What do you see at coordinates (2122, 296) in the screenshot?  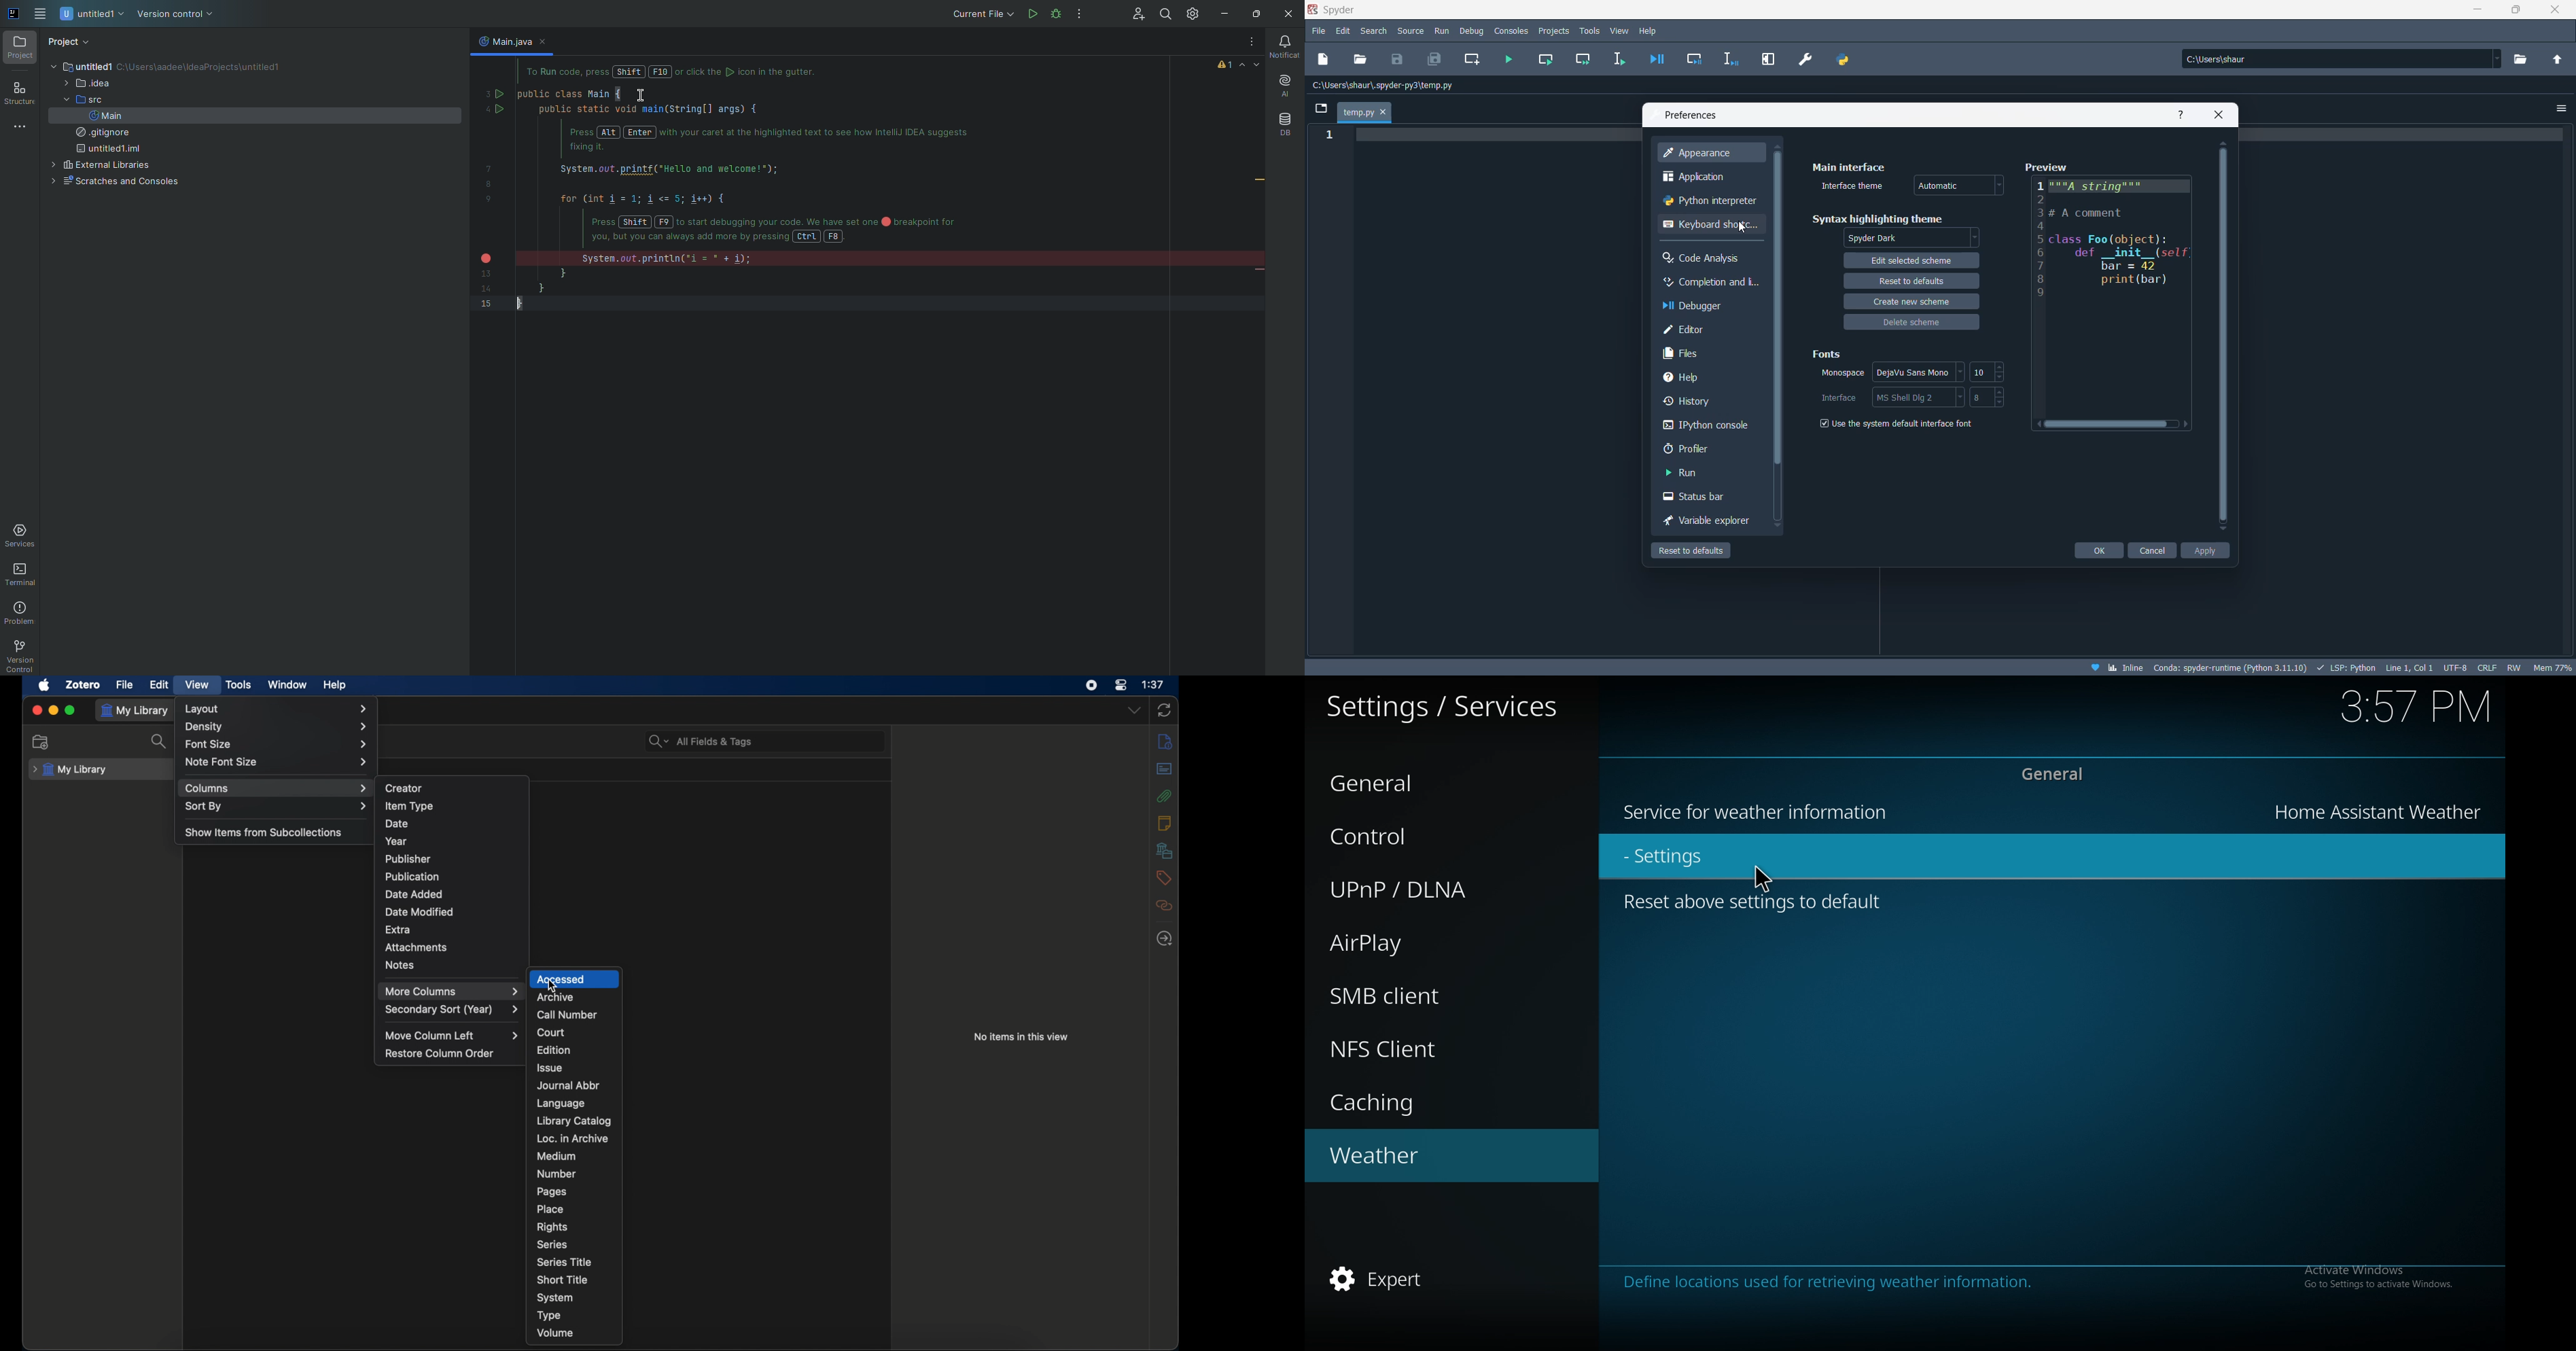 I see `text` at bounding box center [2122, 296].